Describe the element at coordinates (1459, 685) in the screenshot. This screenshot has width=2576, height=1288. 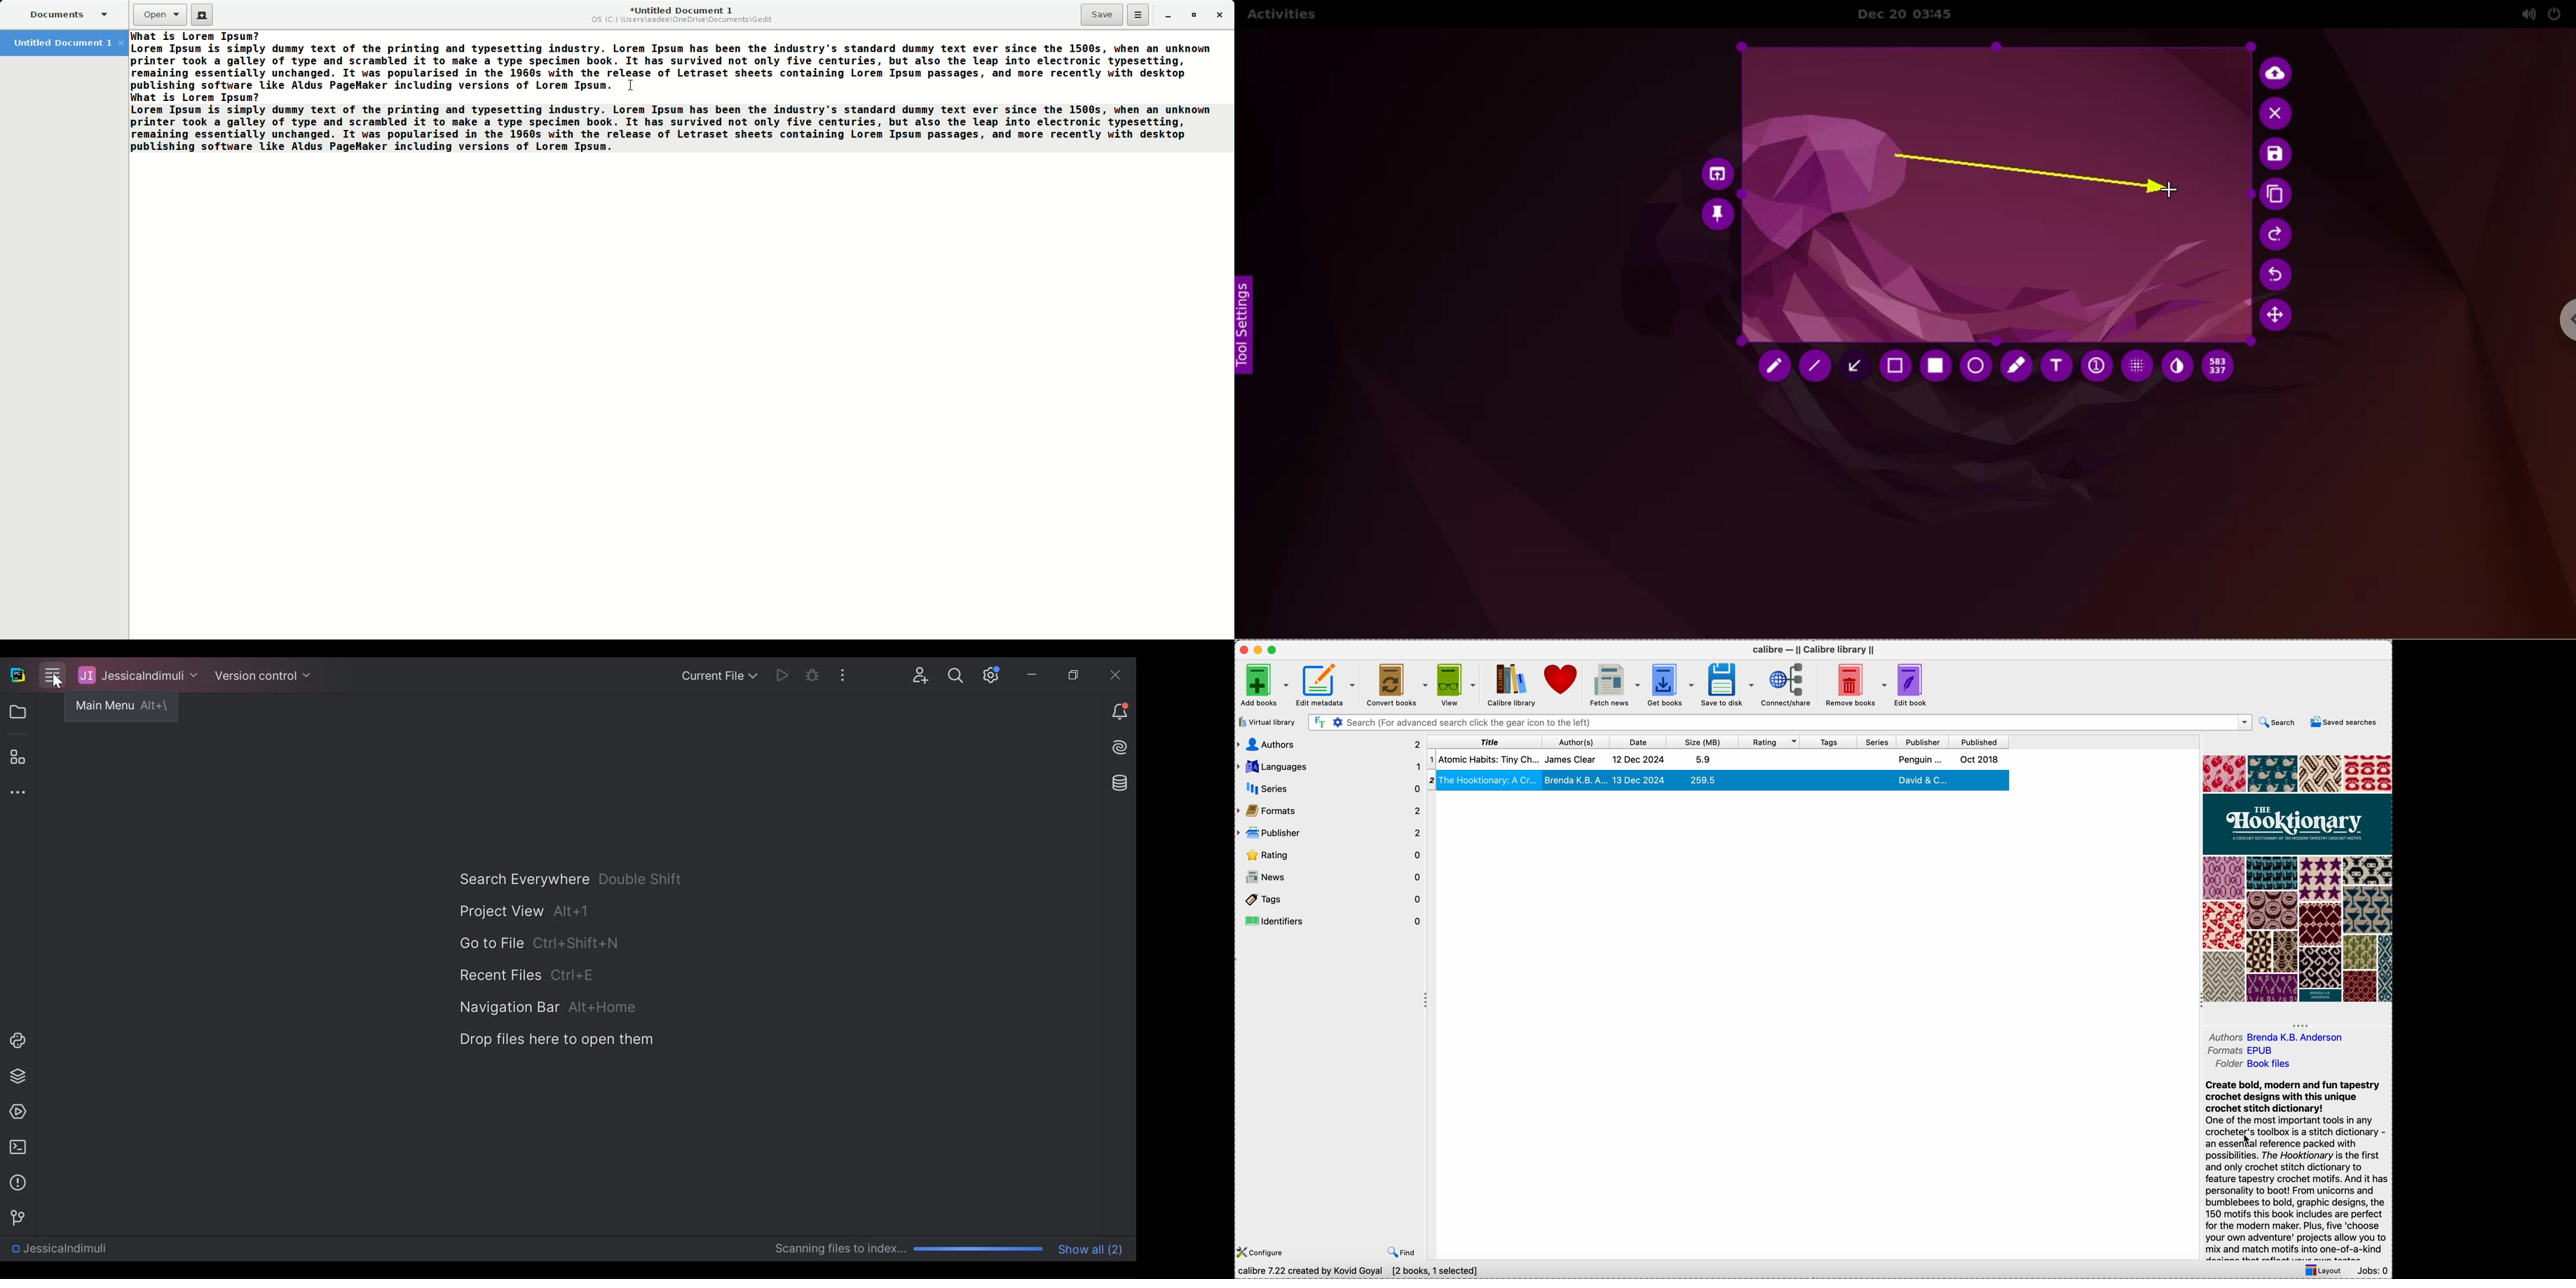
I see `view` at that location.